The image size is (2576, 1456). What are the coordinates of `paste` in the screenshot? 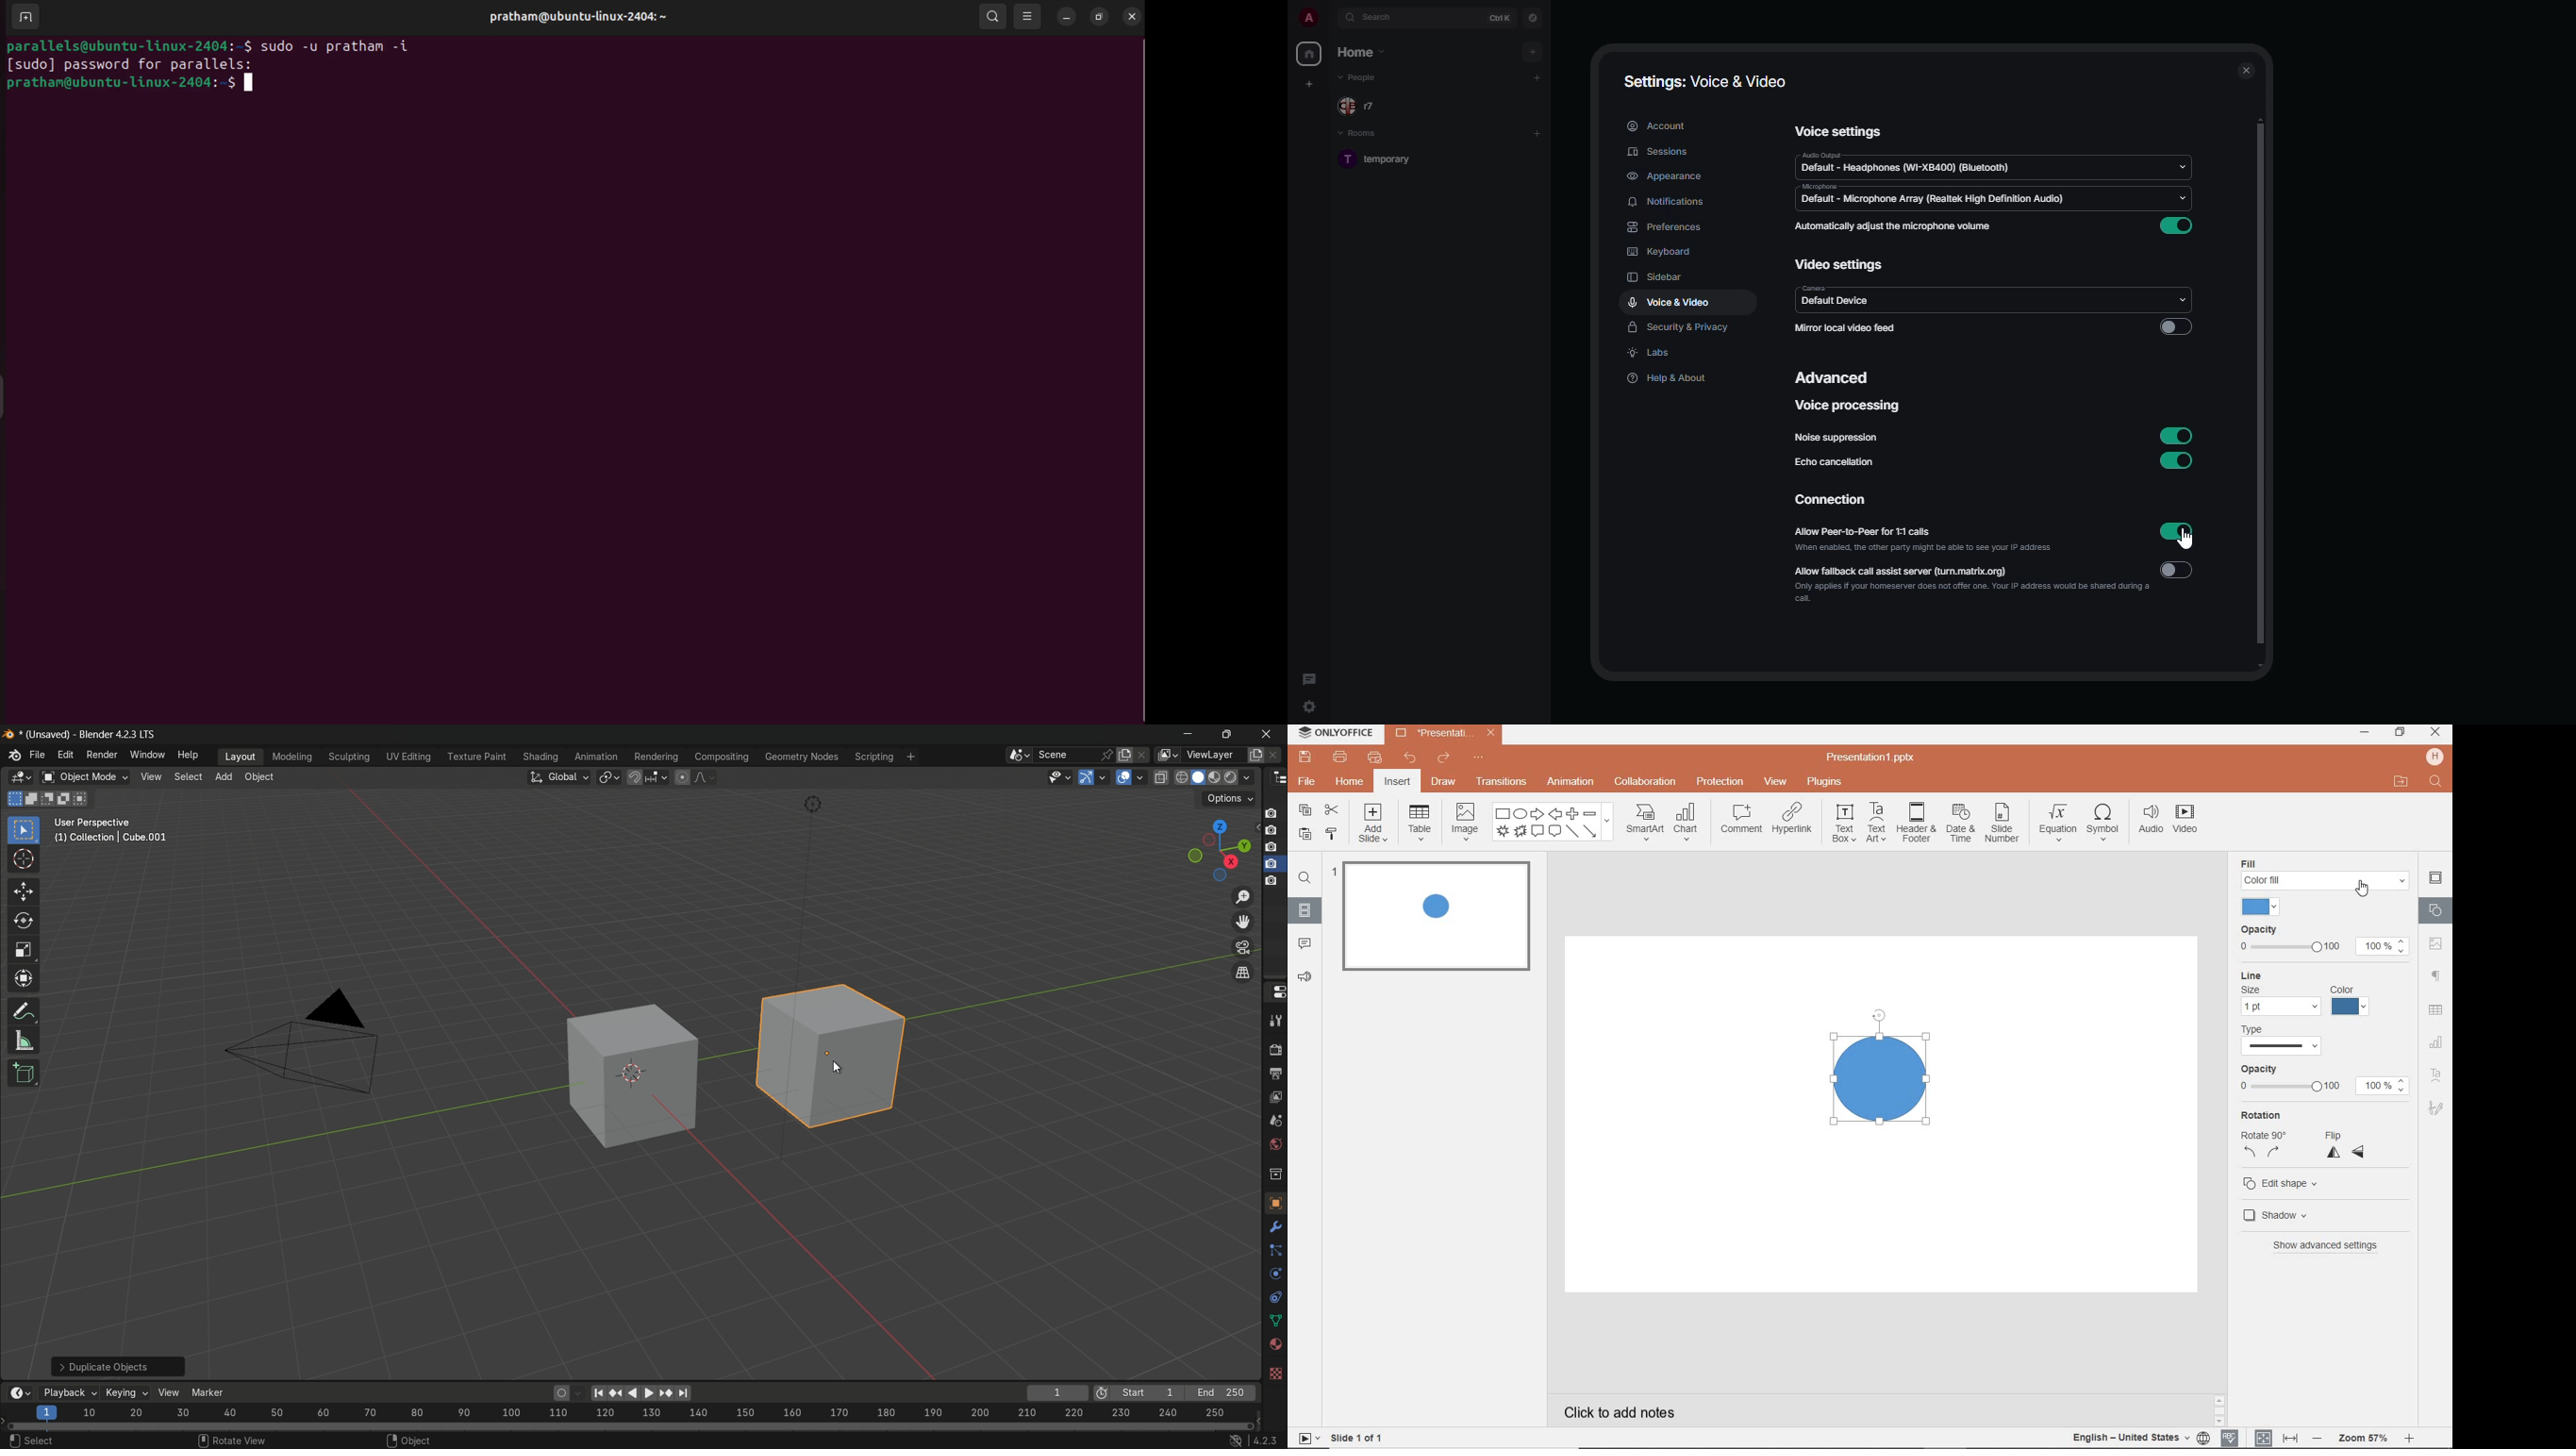 It's located at (1304, 836).